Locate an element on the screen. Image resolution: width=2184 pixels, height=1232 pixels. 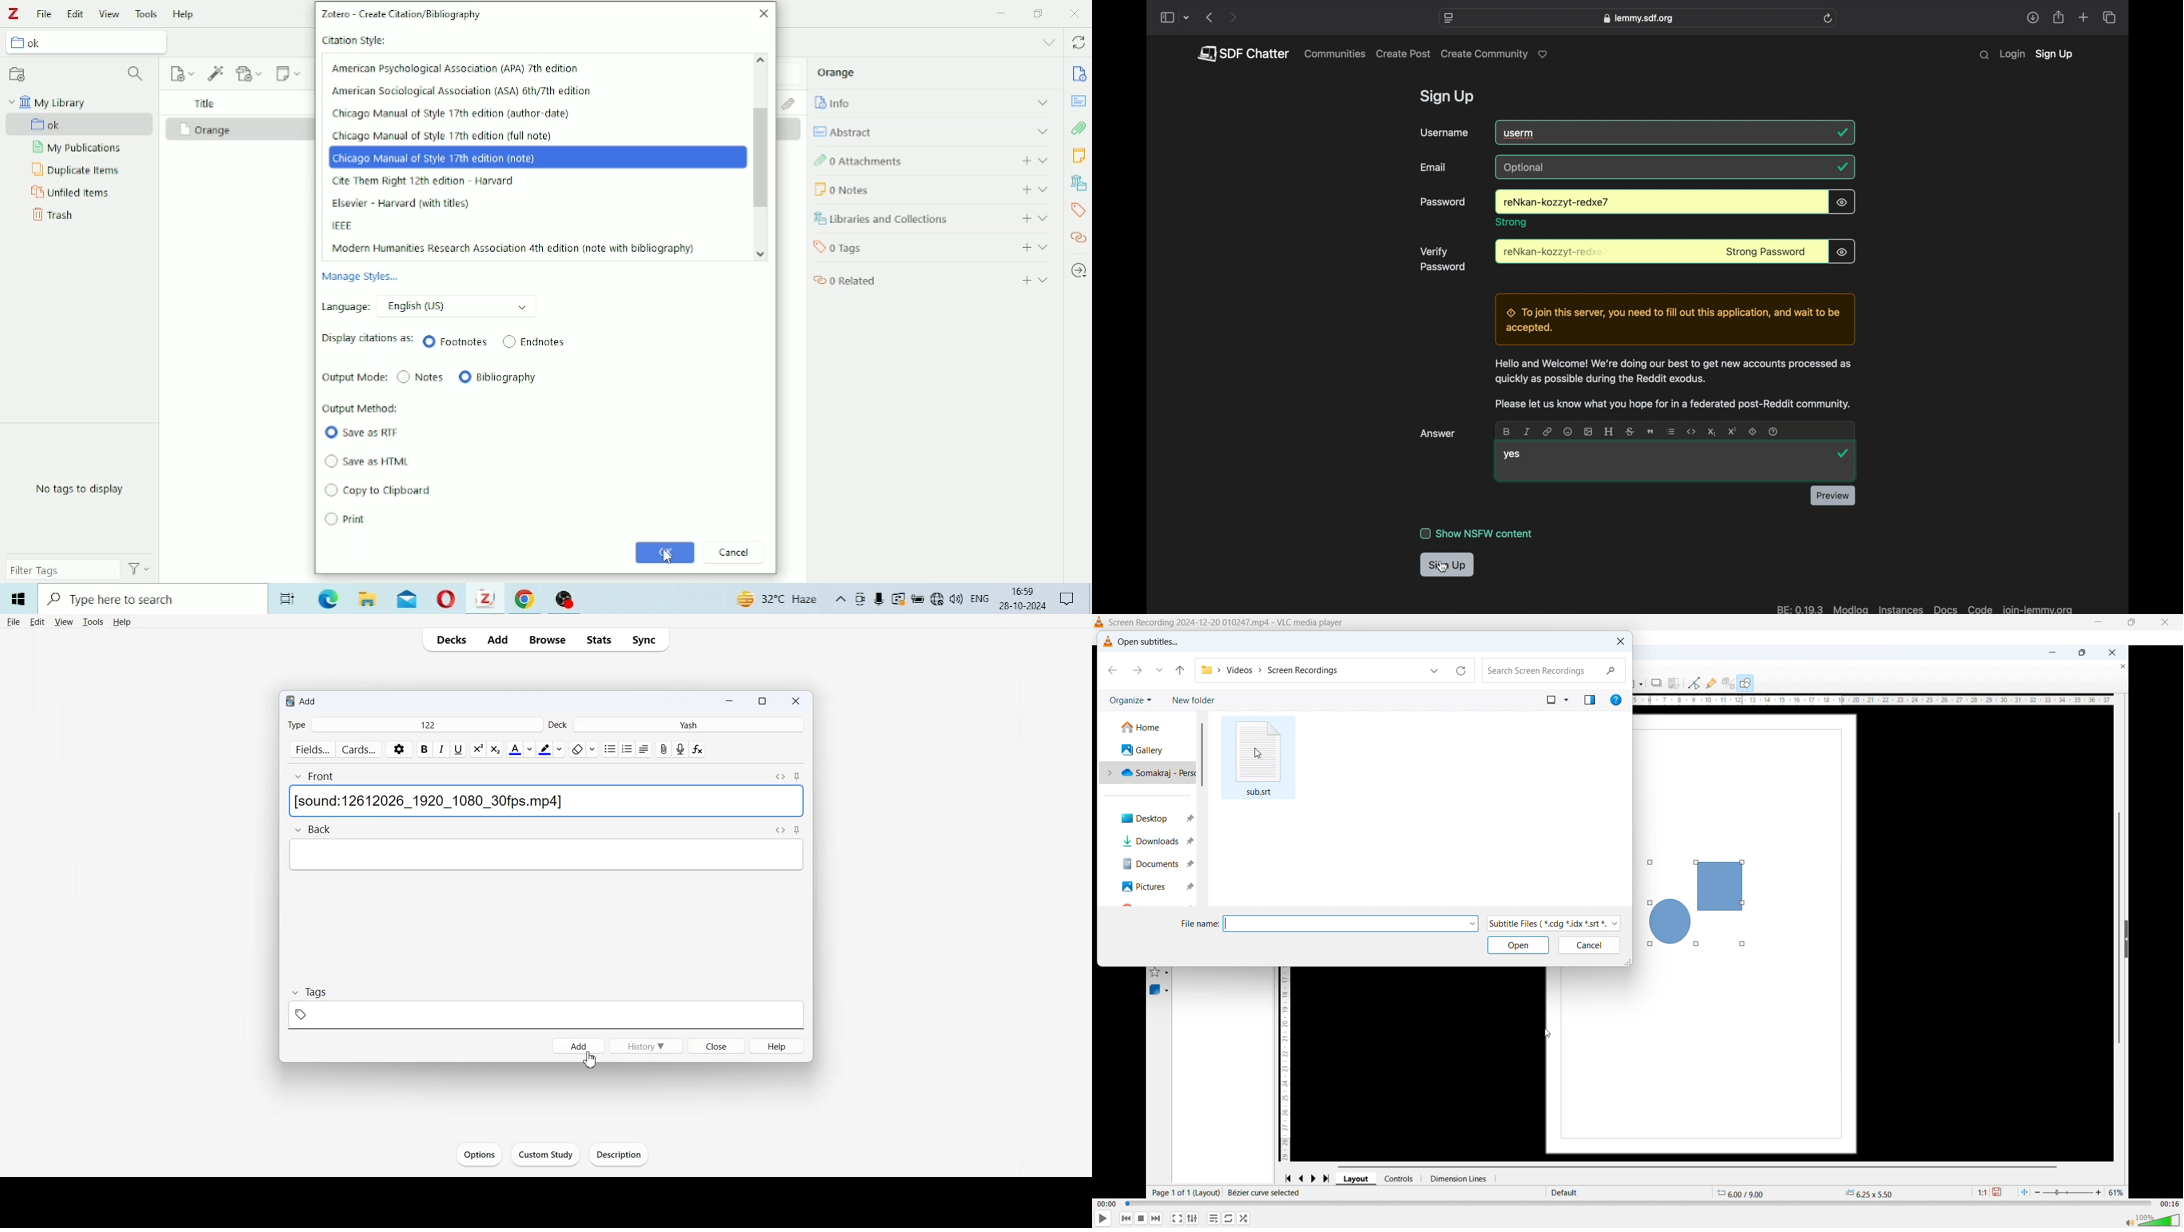
Subtitled files is located at coordinates (1554, 924).